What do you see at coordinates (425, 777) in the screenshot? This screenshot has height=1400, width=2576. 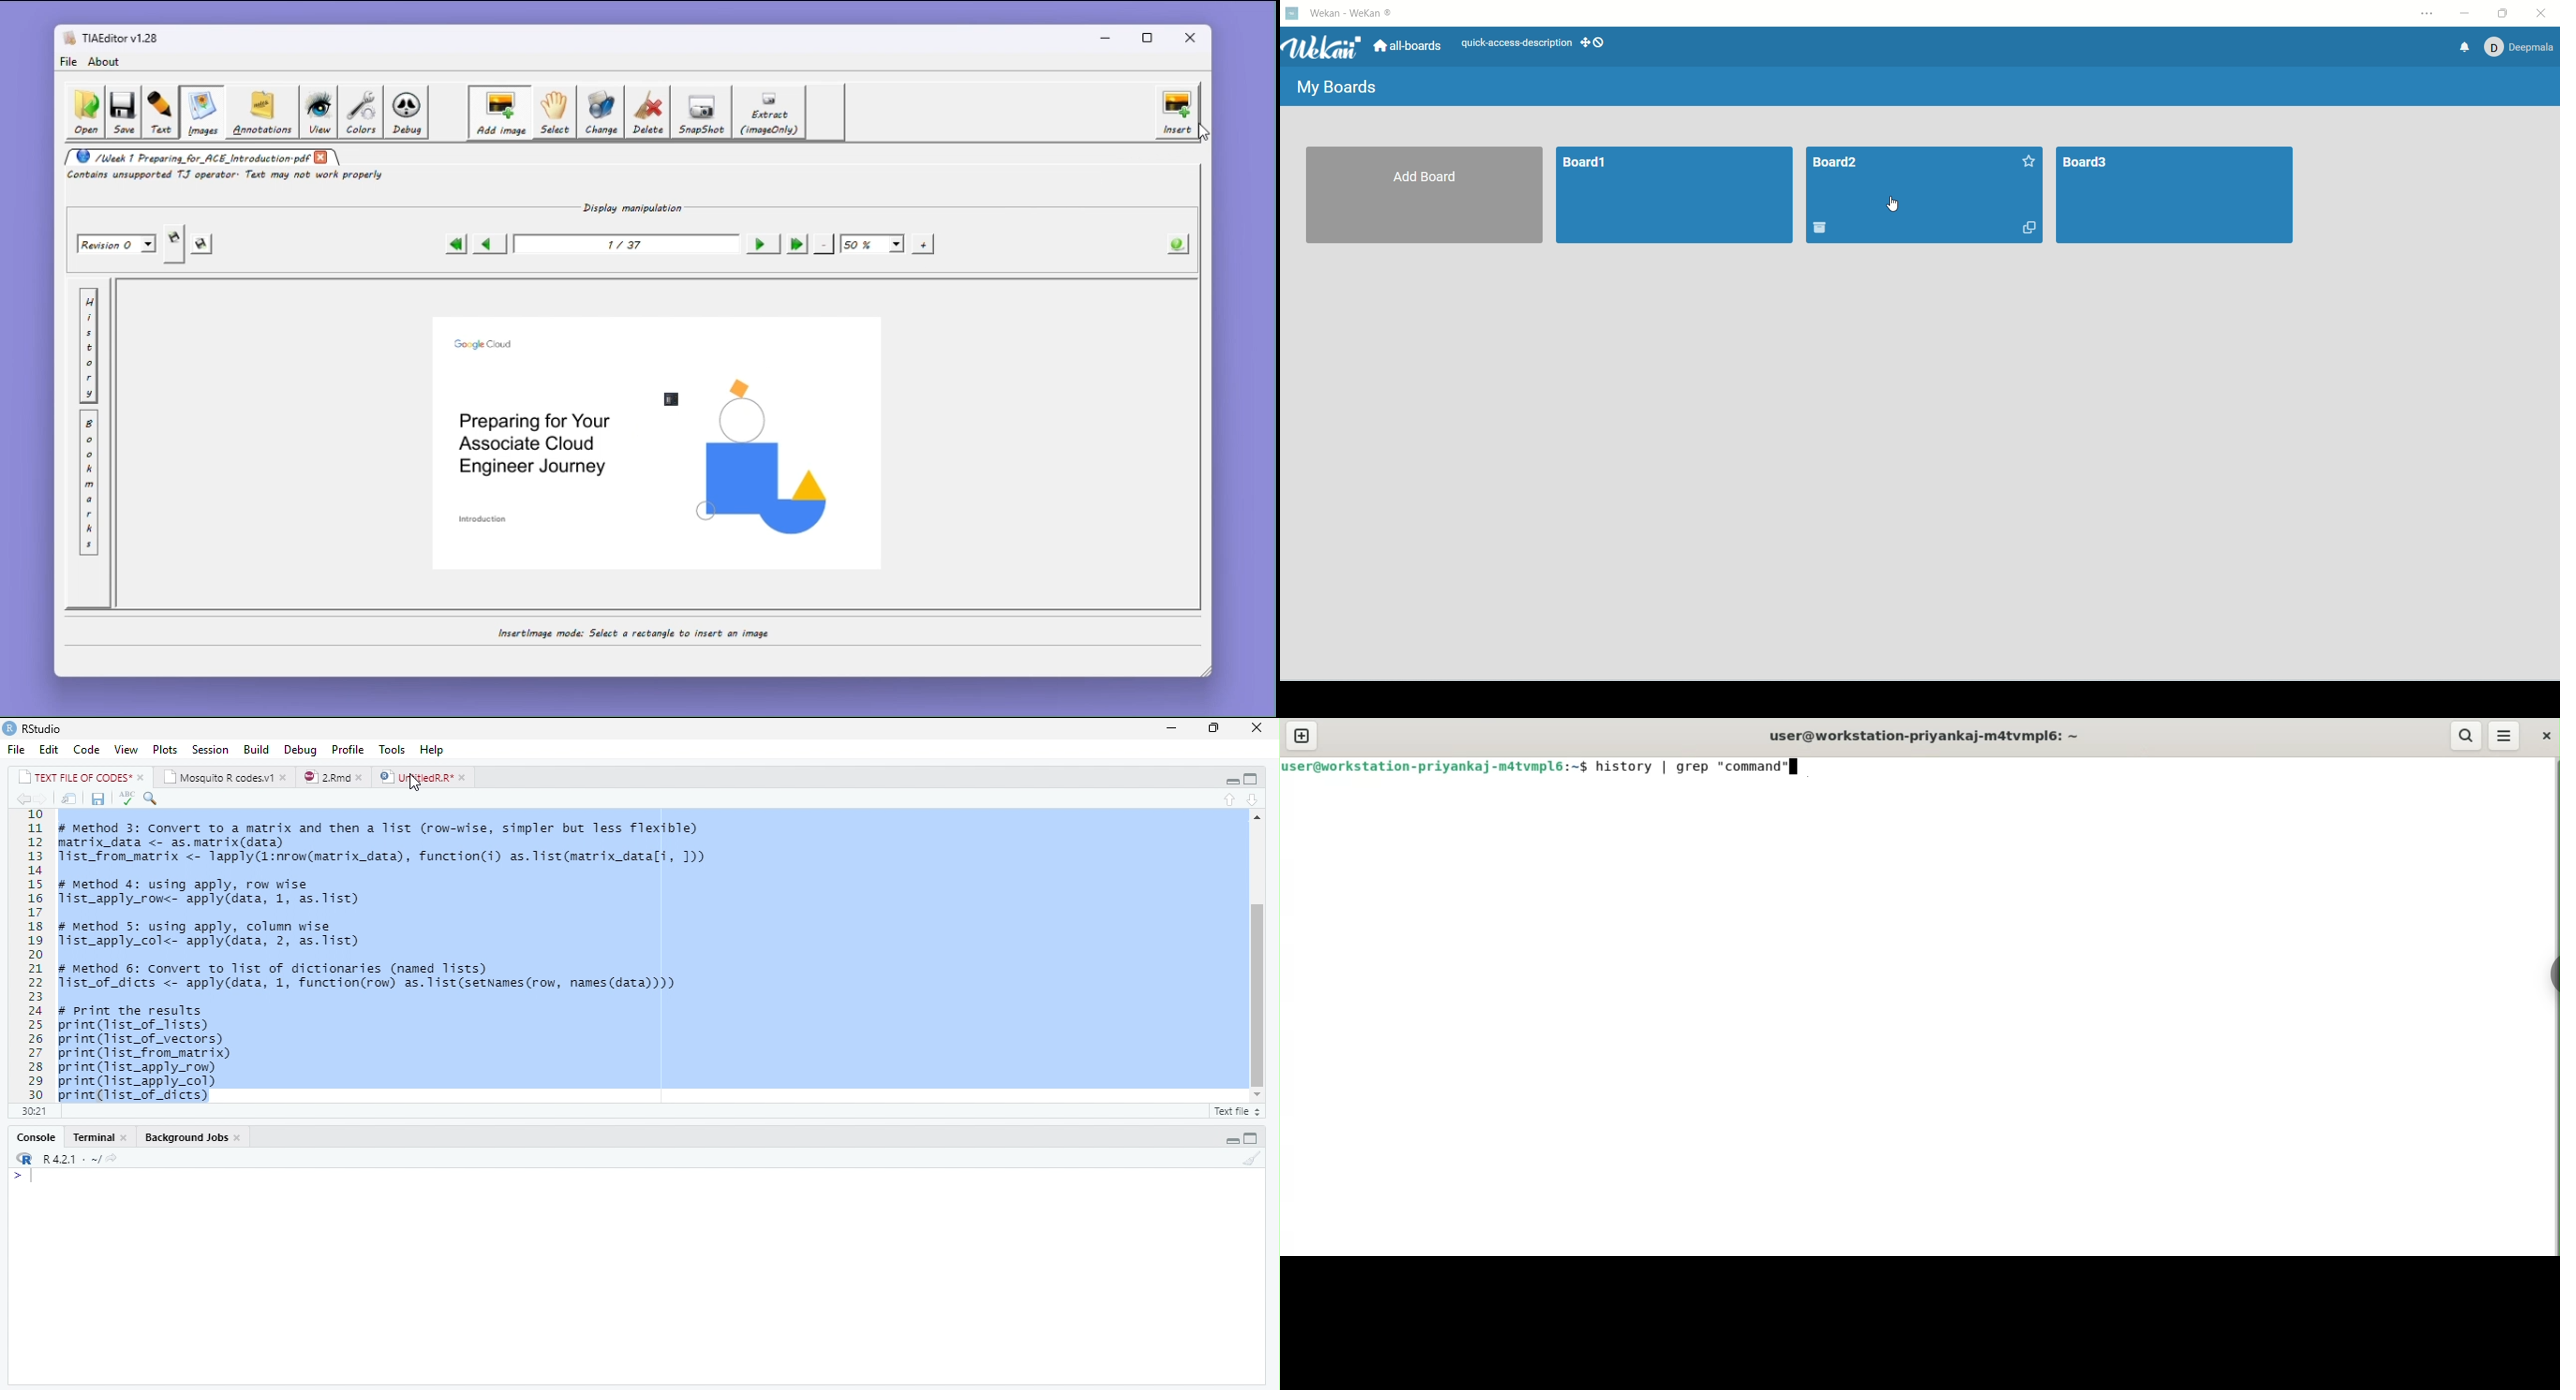 I see `UntitiedR.R*` at bounding box center [425, 777].